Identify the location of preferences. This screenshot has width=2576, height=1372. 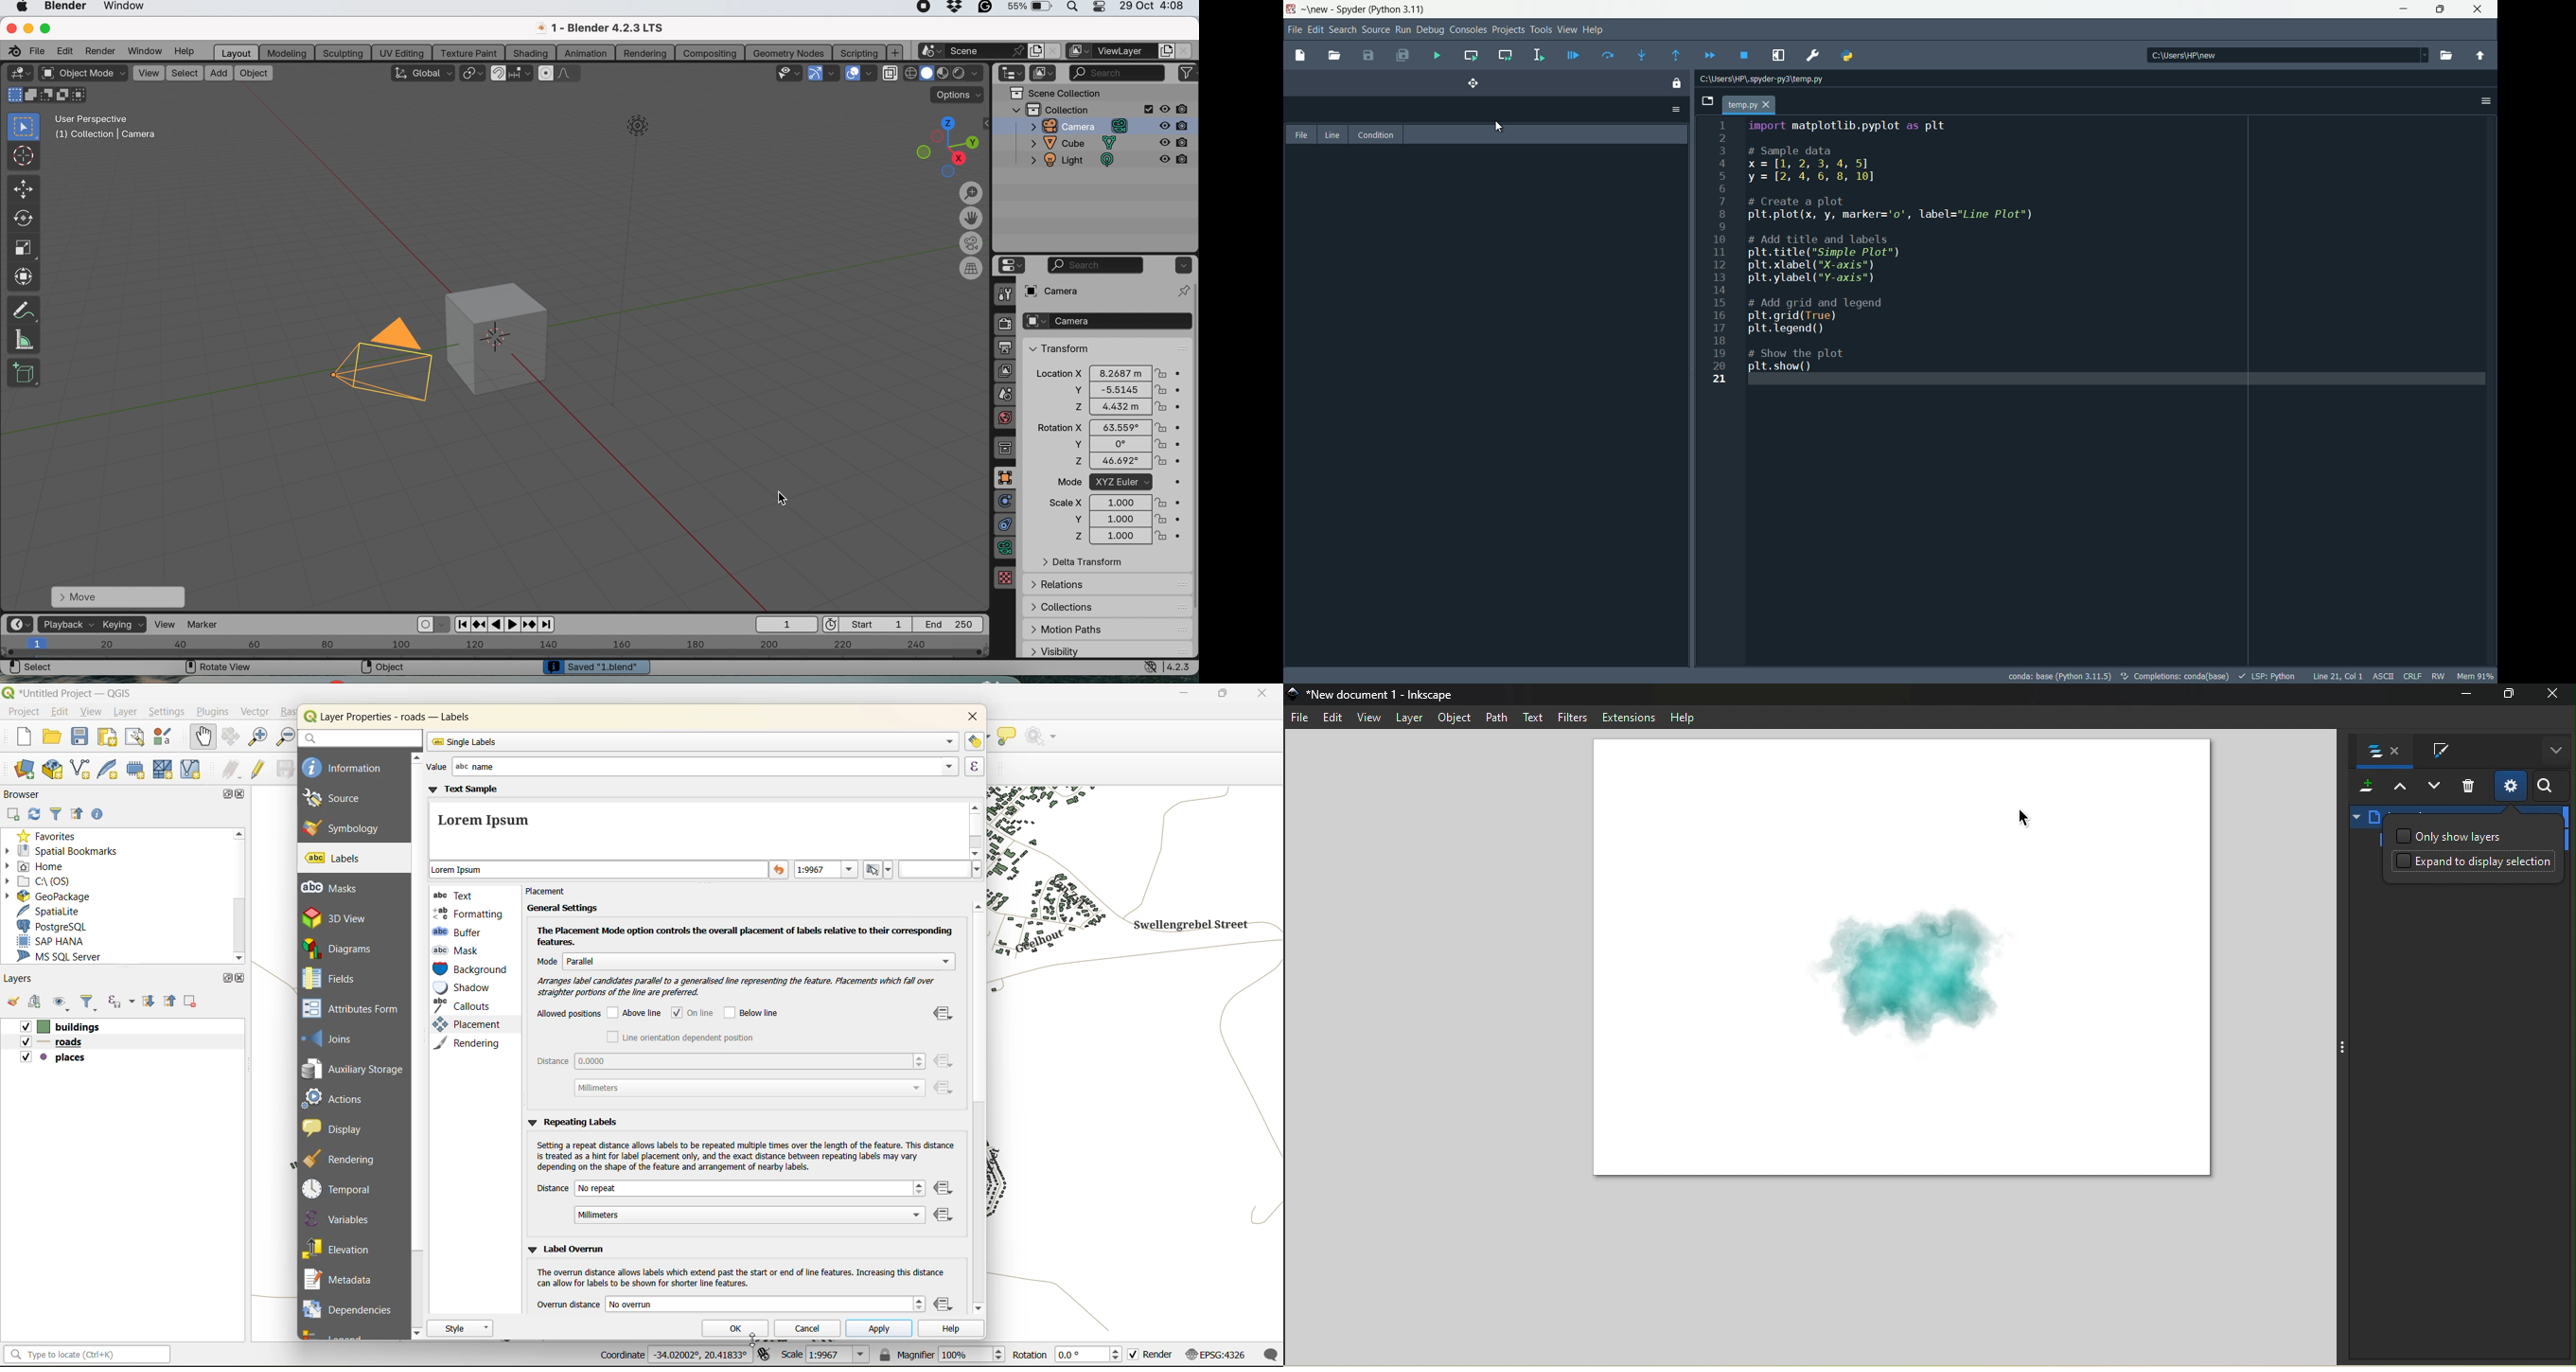
(1813, 54).